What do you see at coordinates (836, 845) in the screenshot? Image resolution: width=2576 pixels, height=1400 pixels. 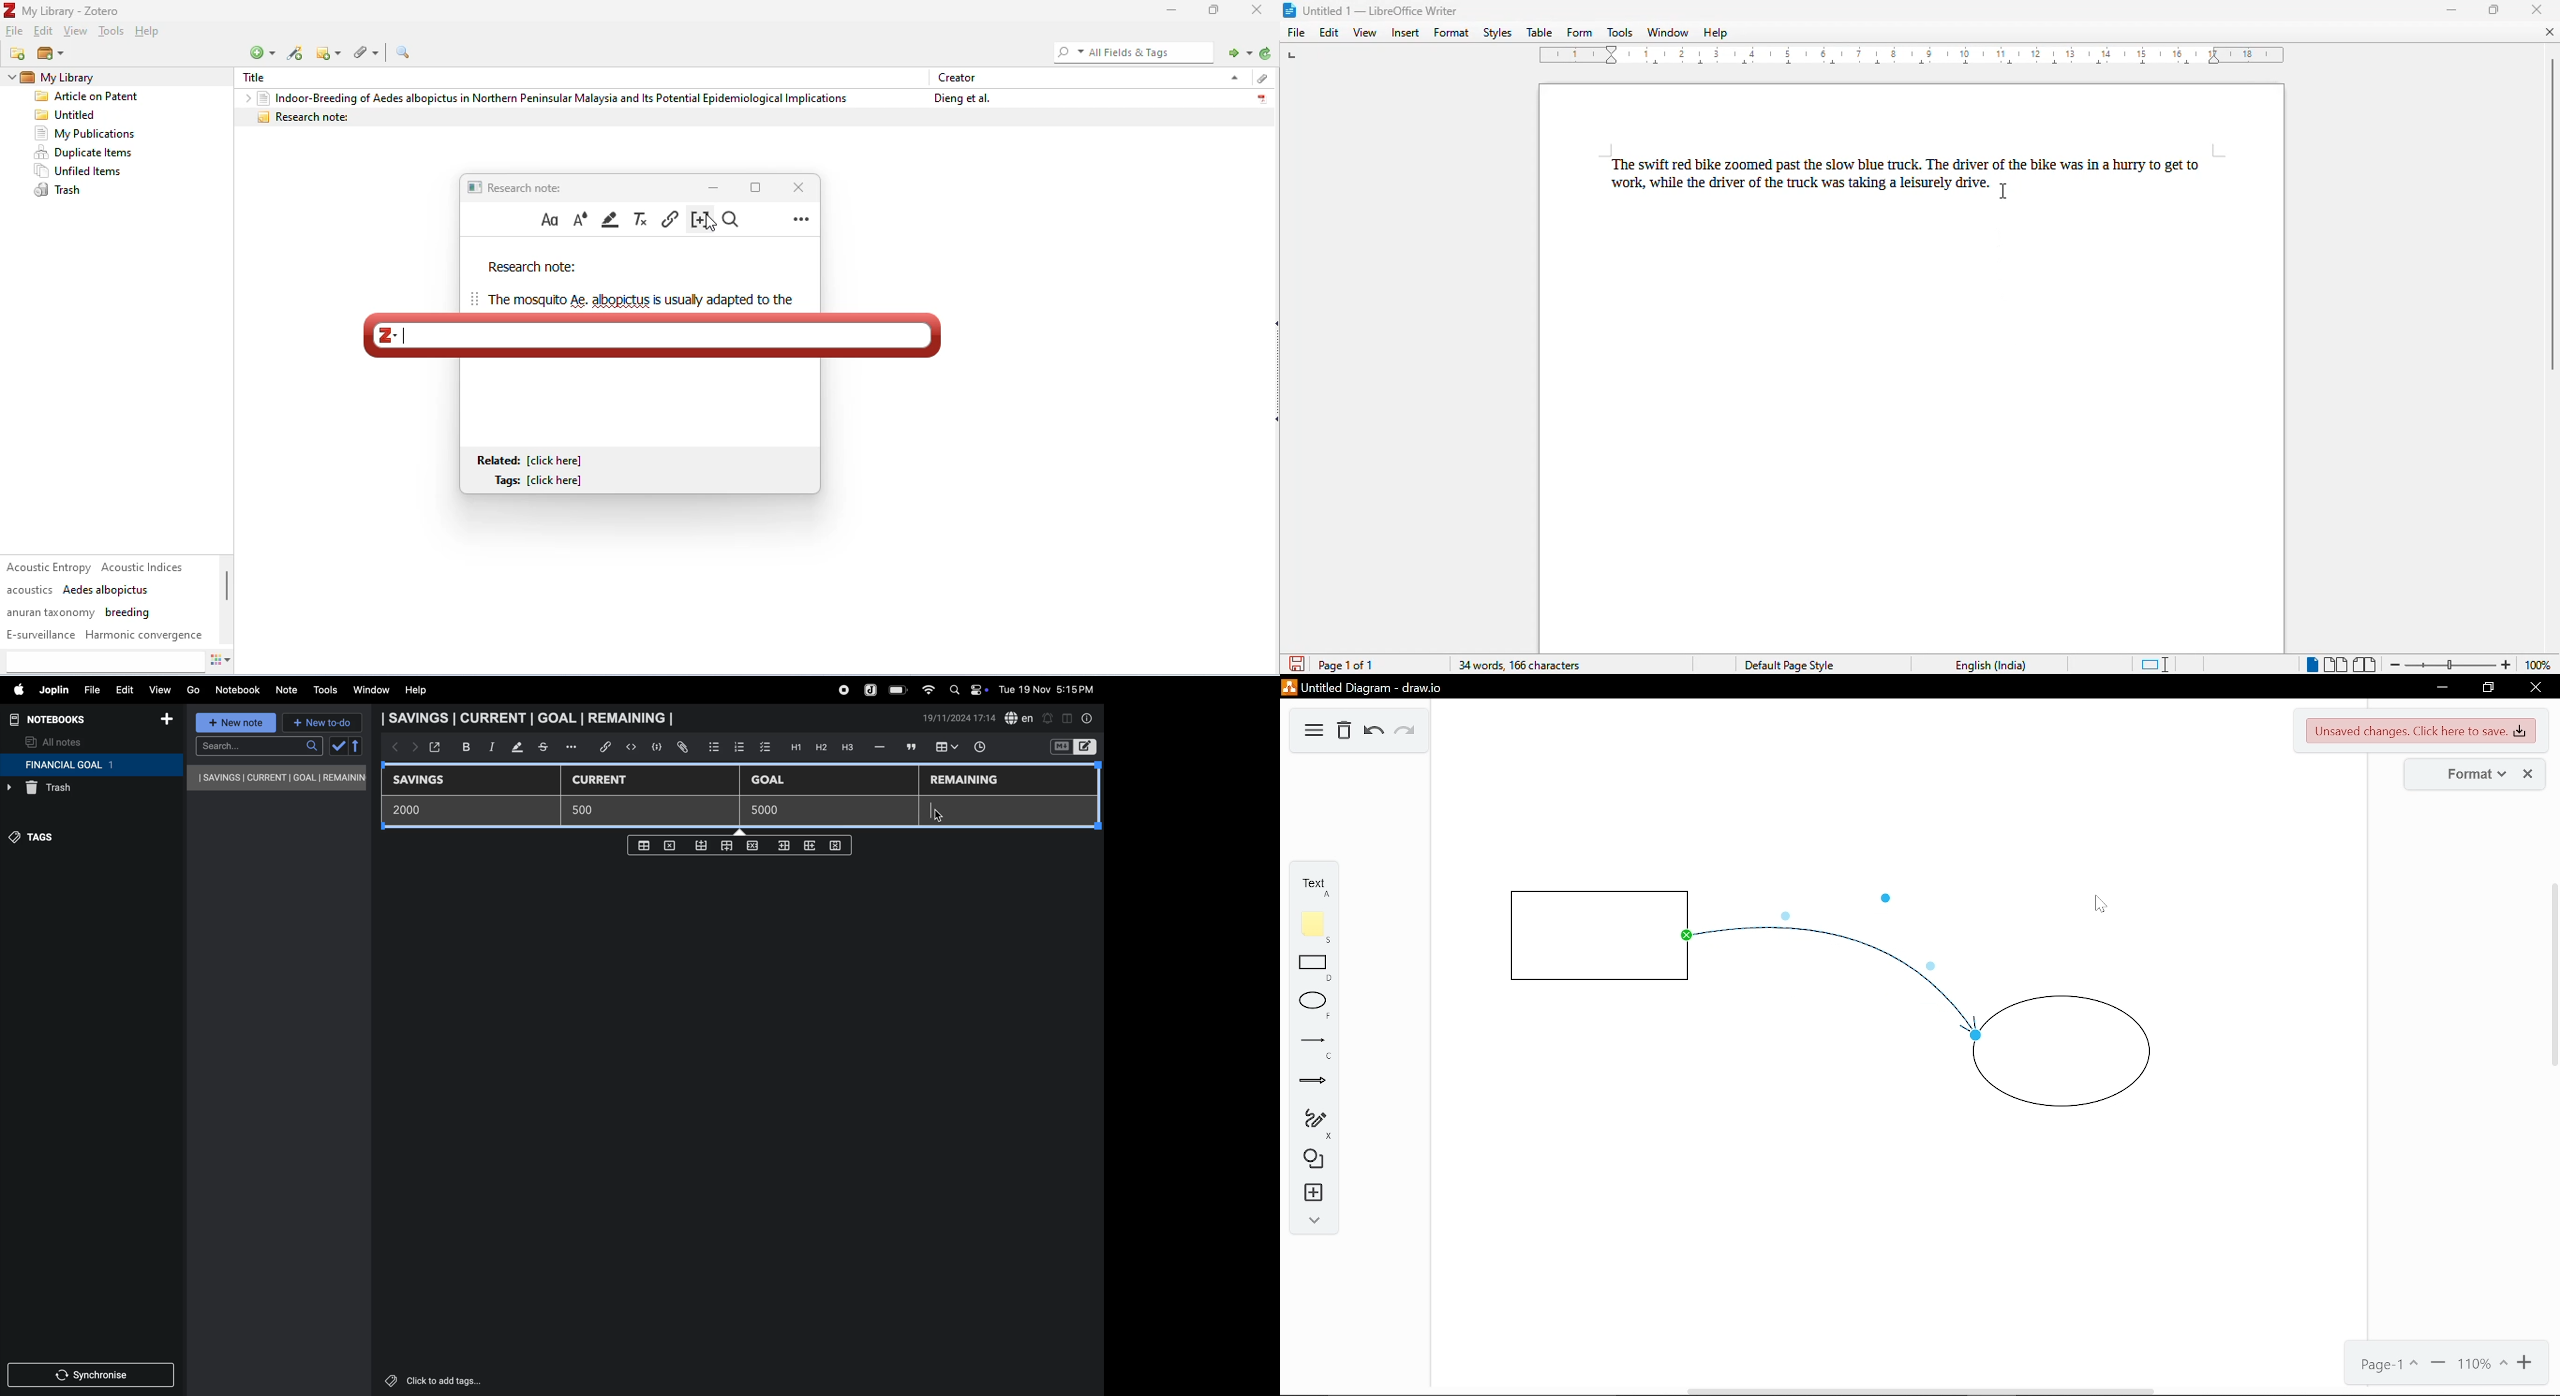 I see `delete rows` at bounding box center [836, 845].